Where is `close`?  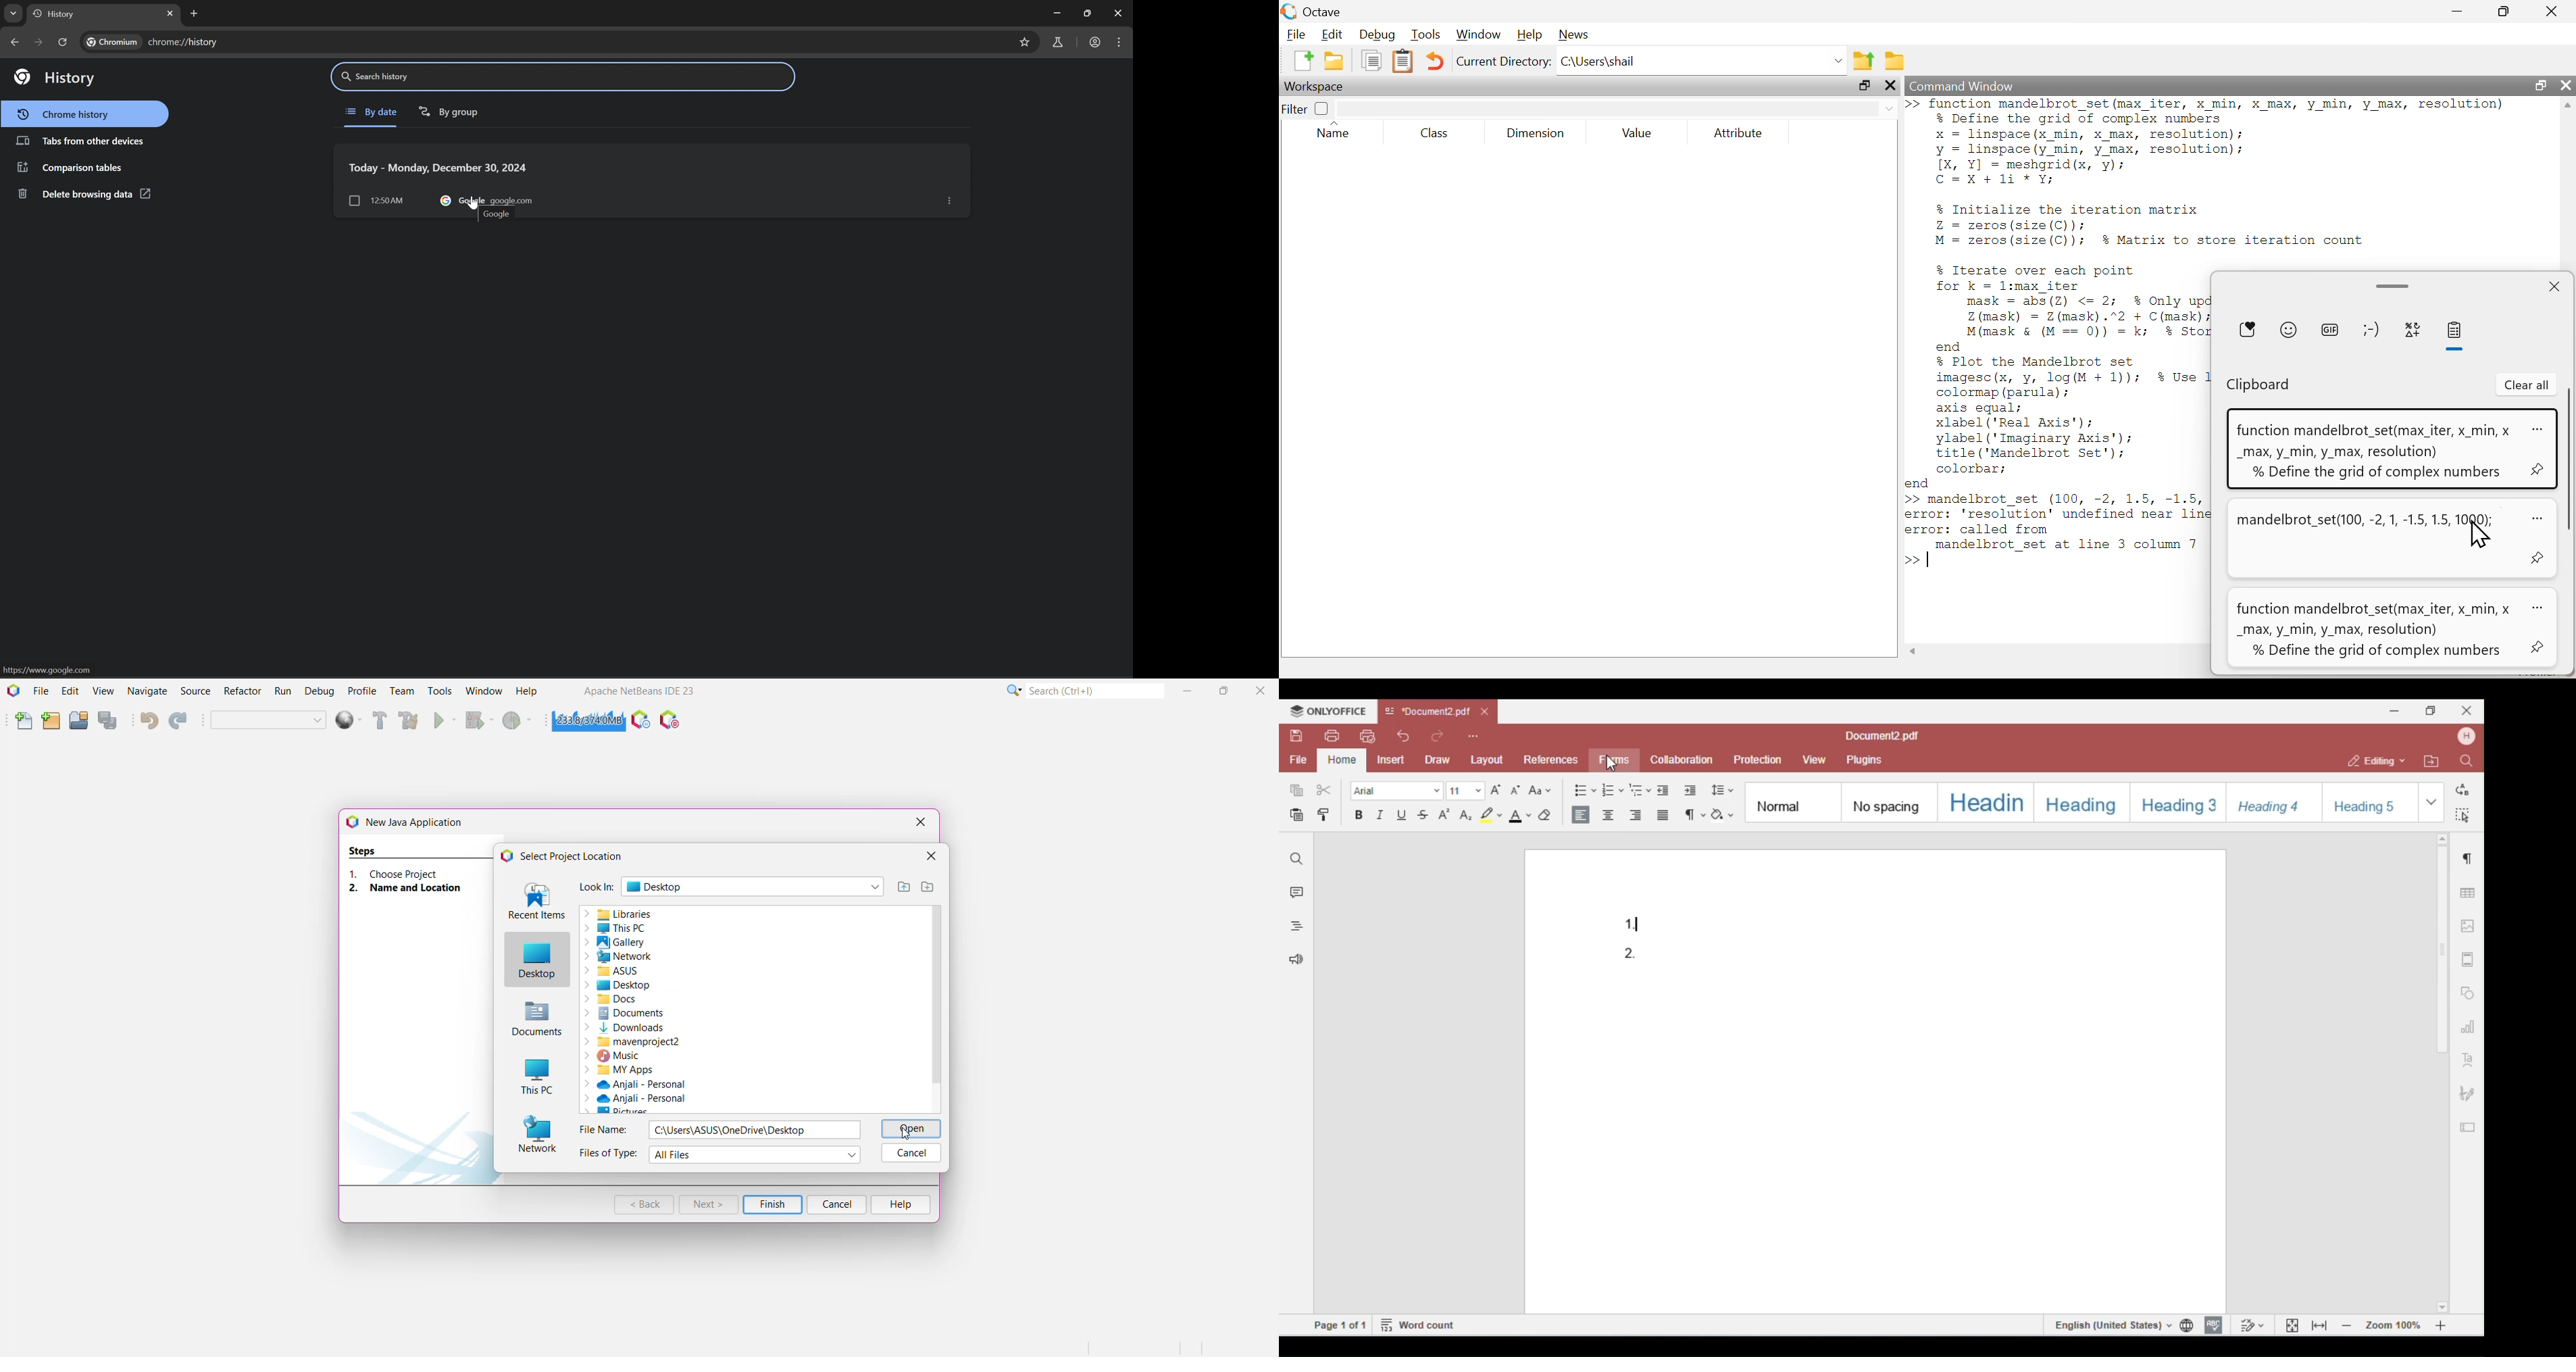 close is located at coordinates (2552, 9).